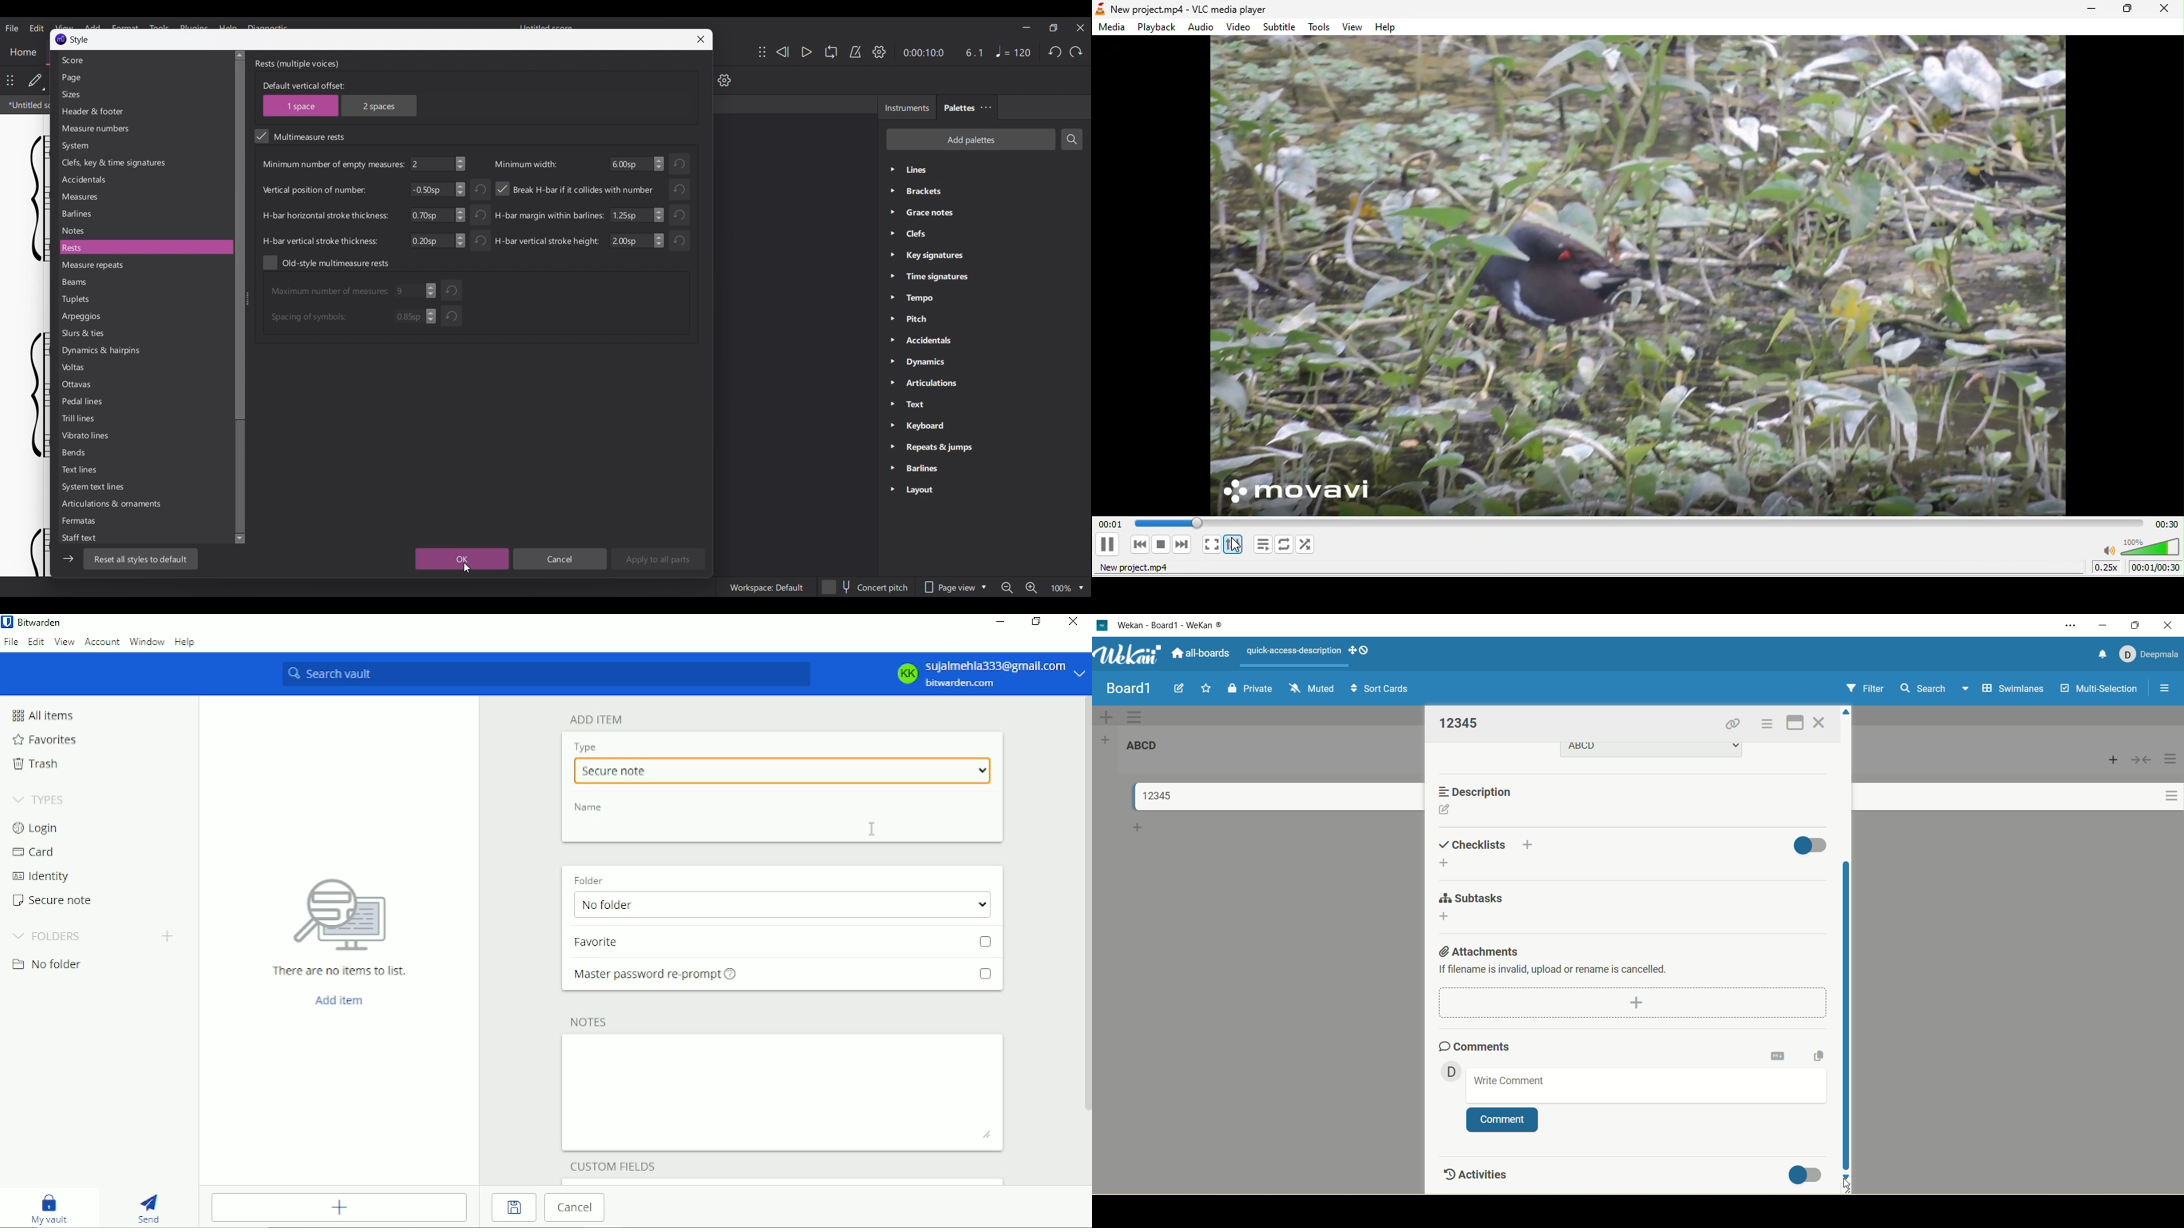  Describe the element at coordinates (1262, 544) in the screenshot. I see `toggle playlist` at that location.